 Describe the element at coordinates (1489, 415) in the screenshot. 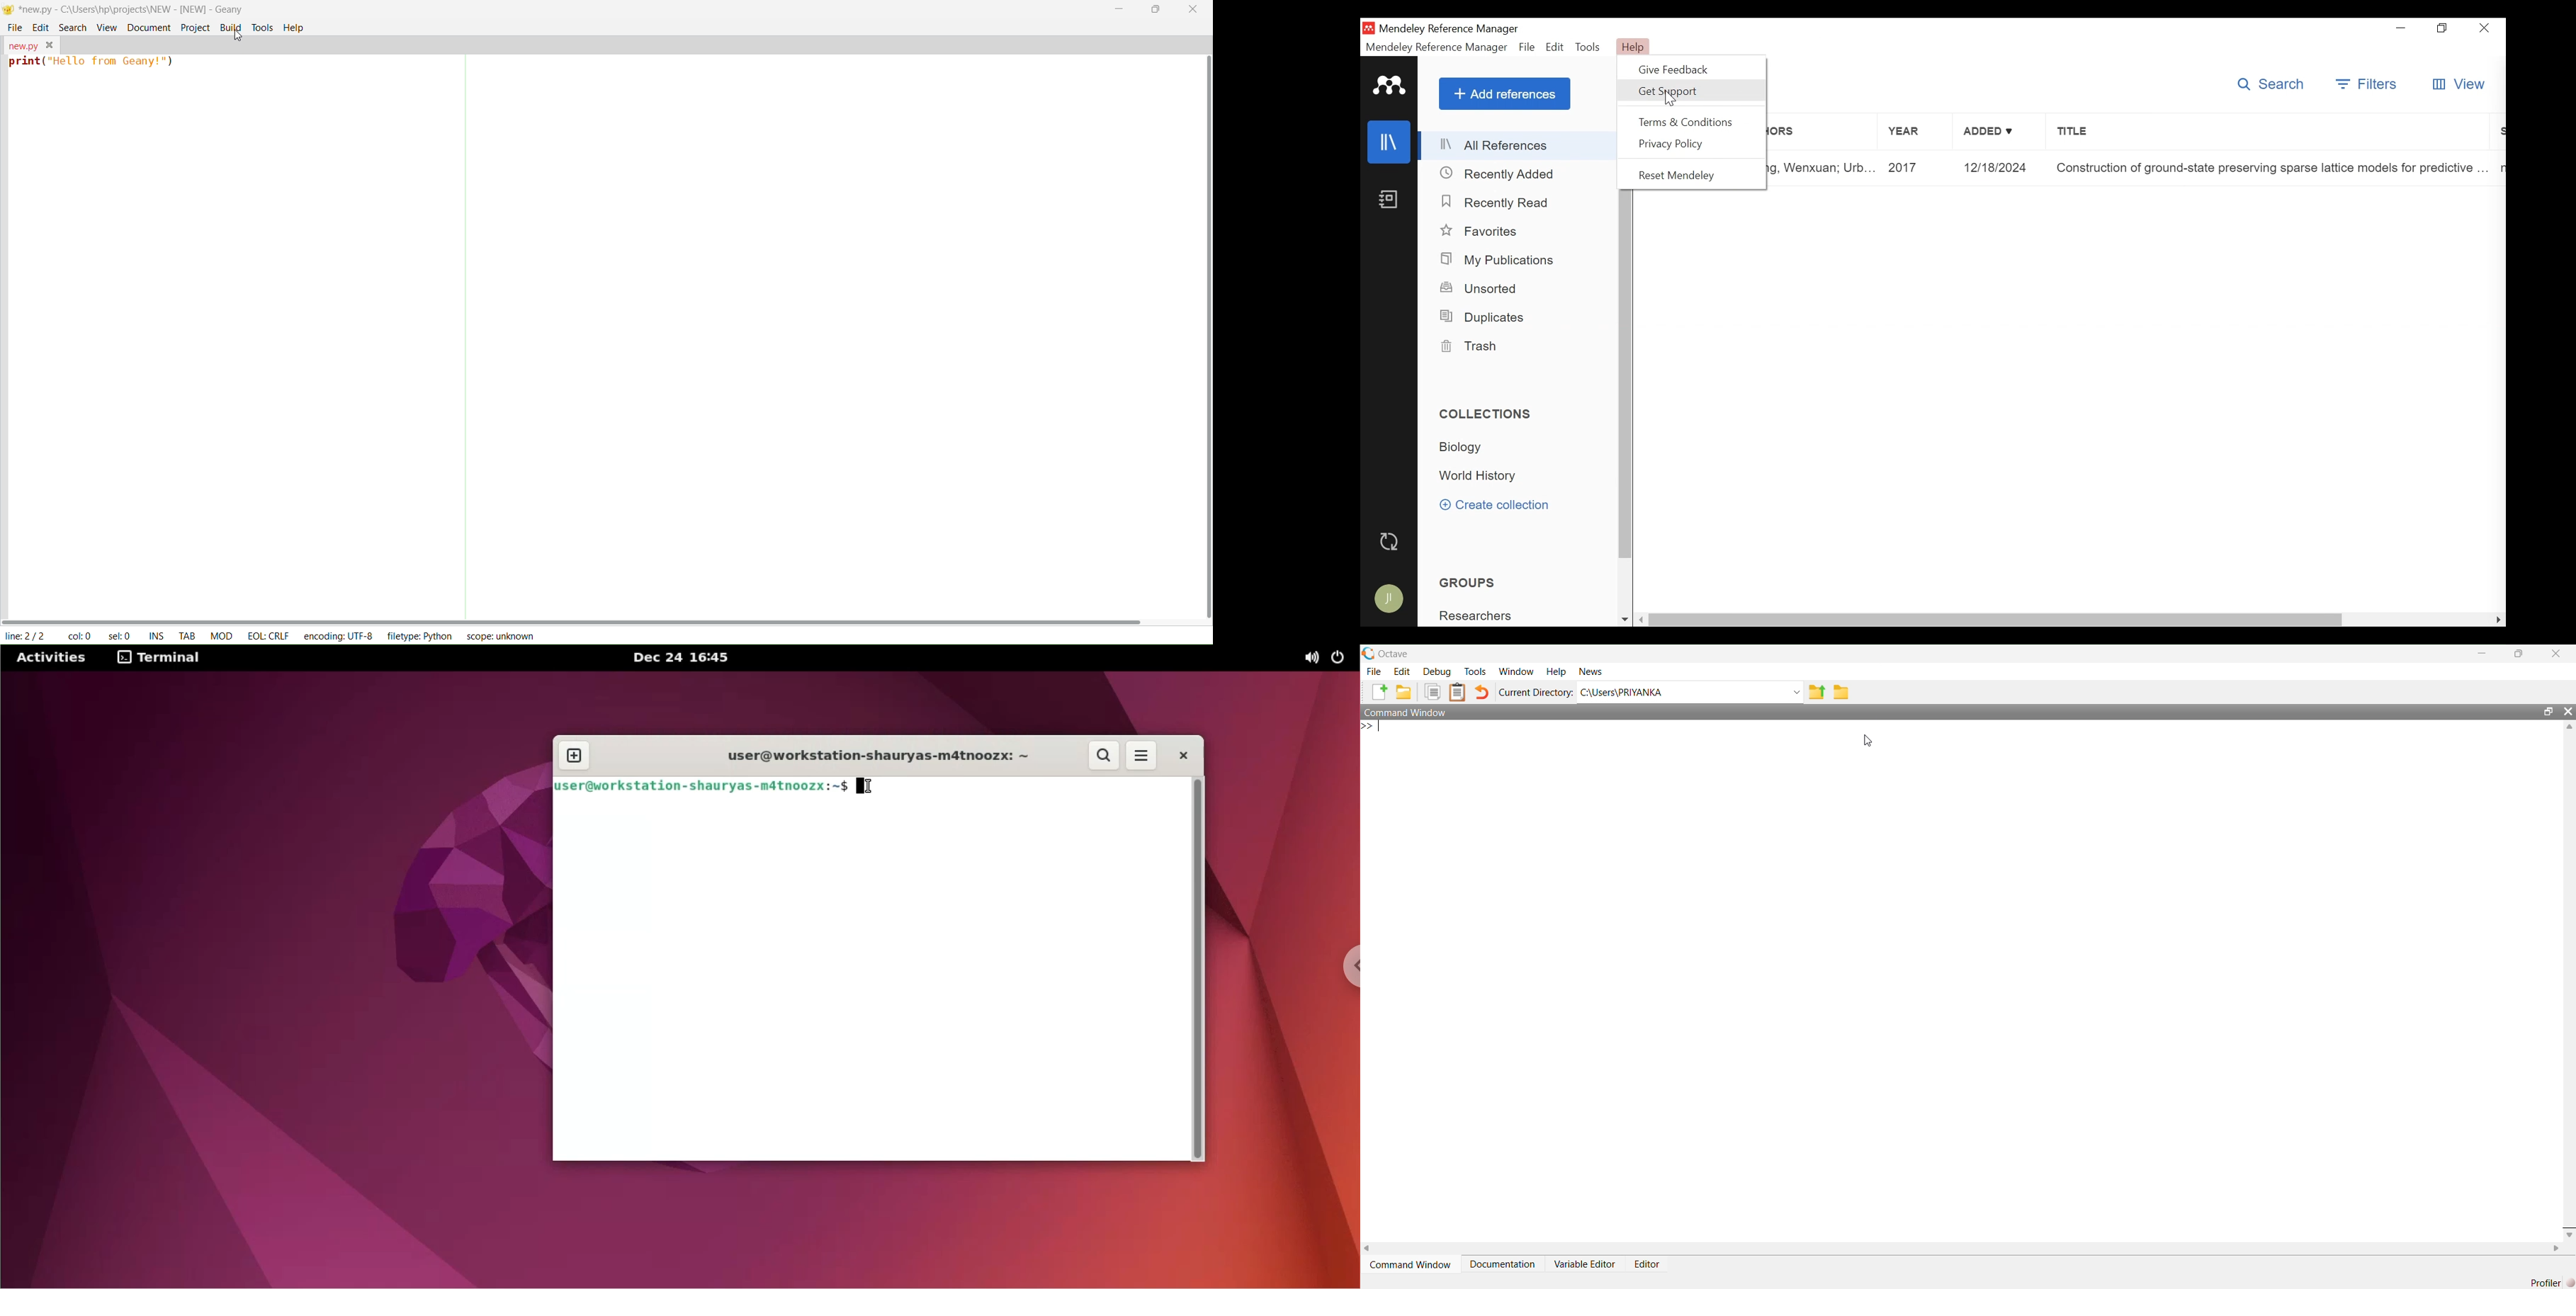

I see `Collections` at that location.